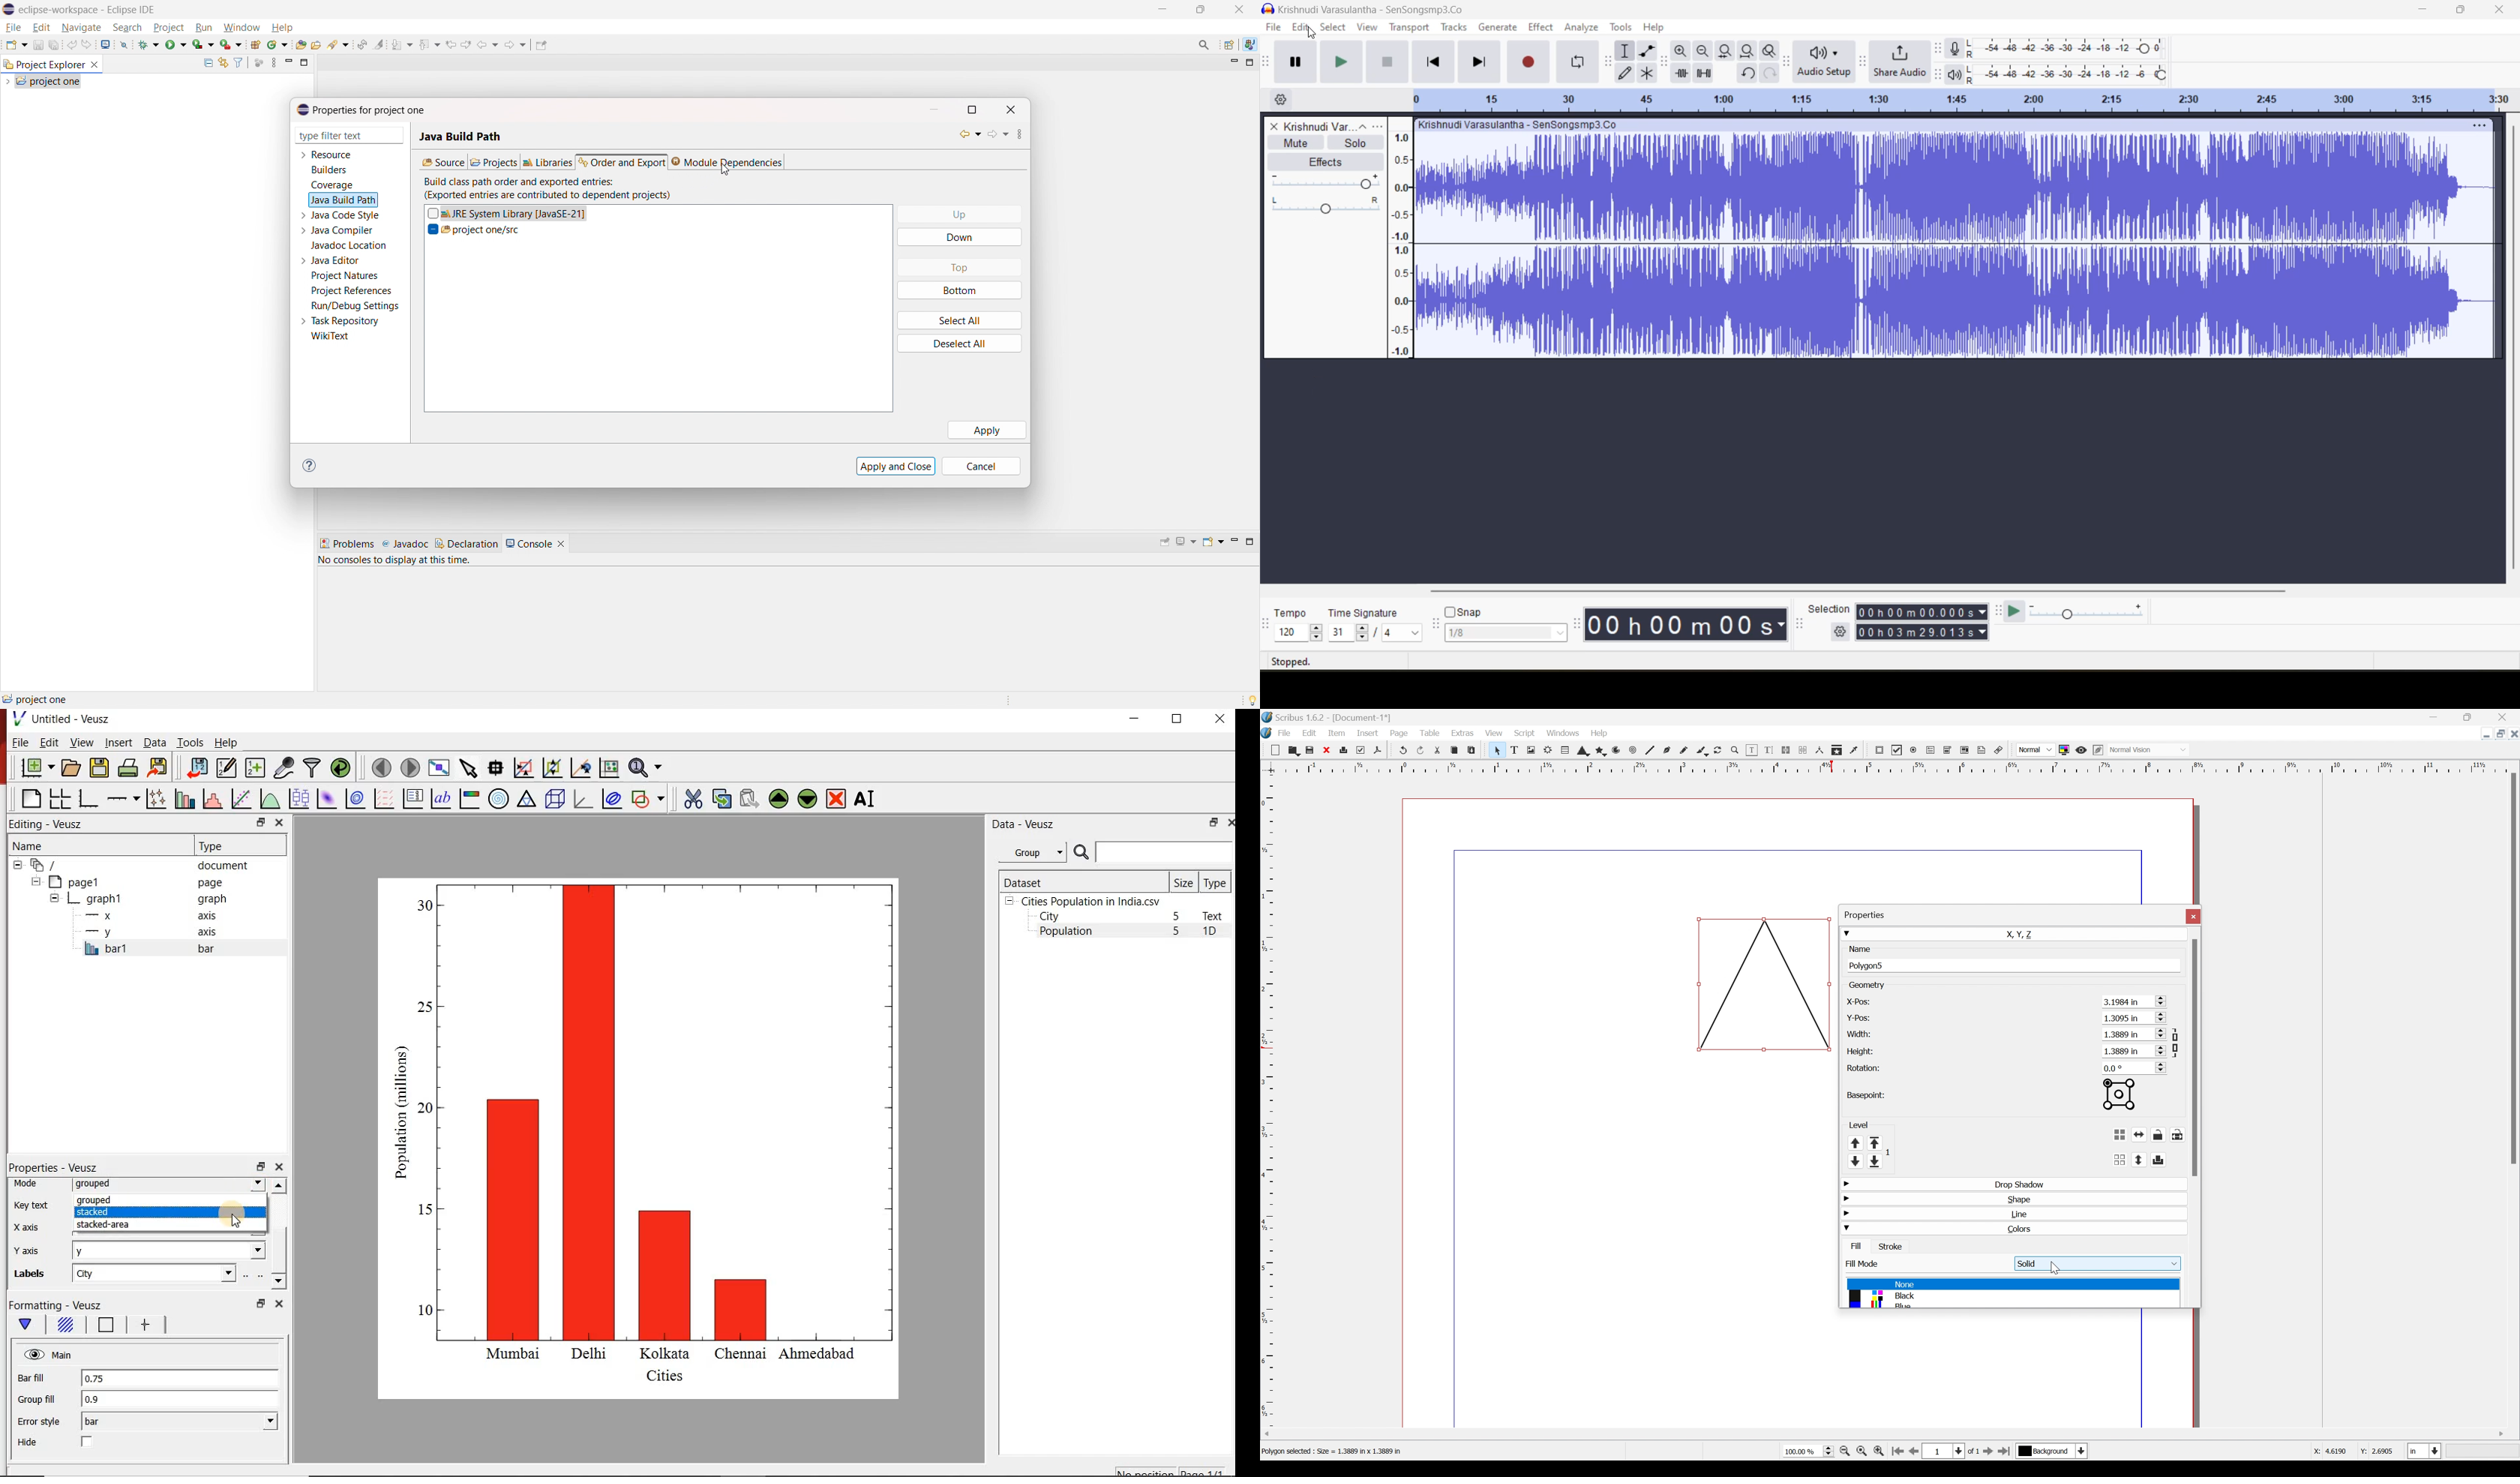  What do you see at coordinates (2036, 749) in the screenshot?
I see `Normal` at bounding box center [2036, 749].